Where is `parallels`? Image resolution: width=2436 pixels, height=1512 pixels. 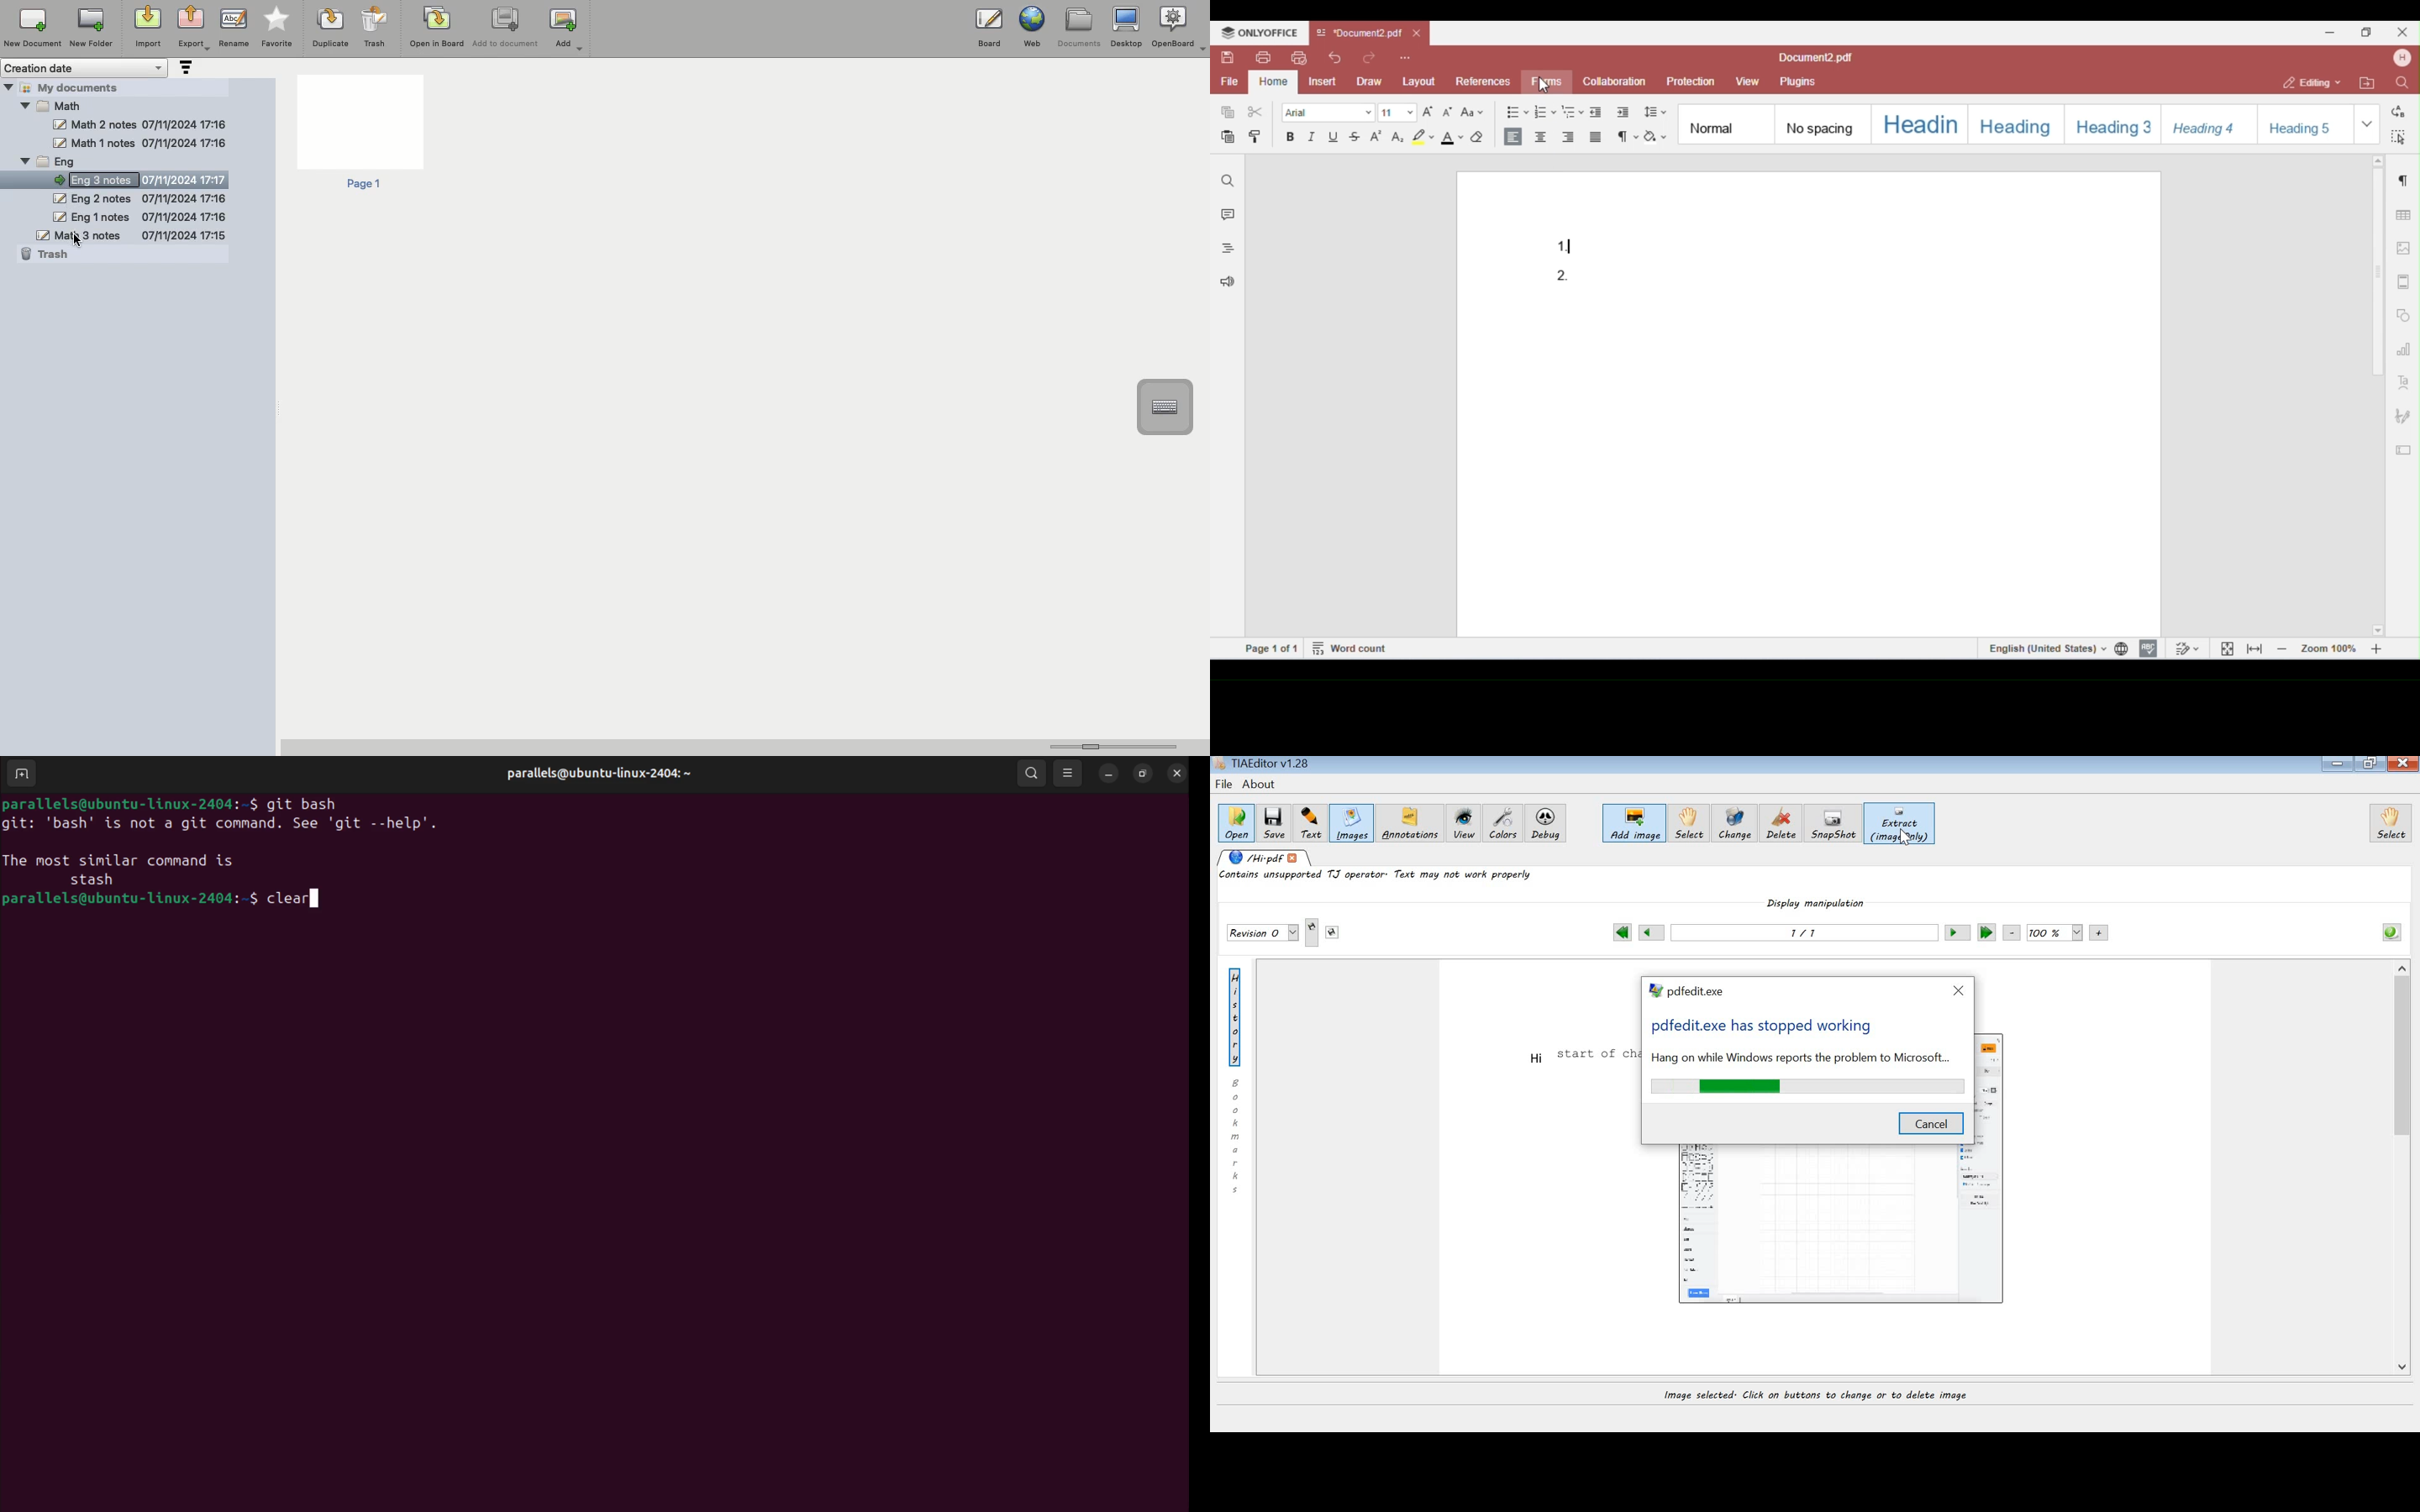
parallels is located at coordinates (597, 775).